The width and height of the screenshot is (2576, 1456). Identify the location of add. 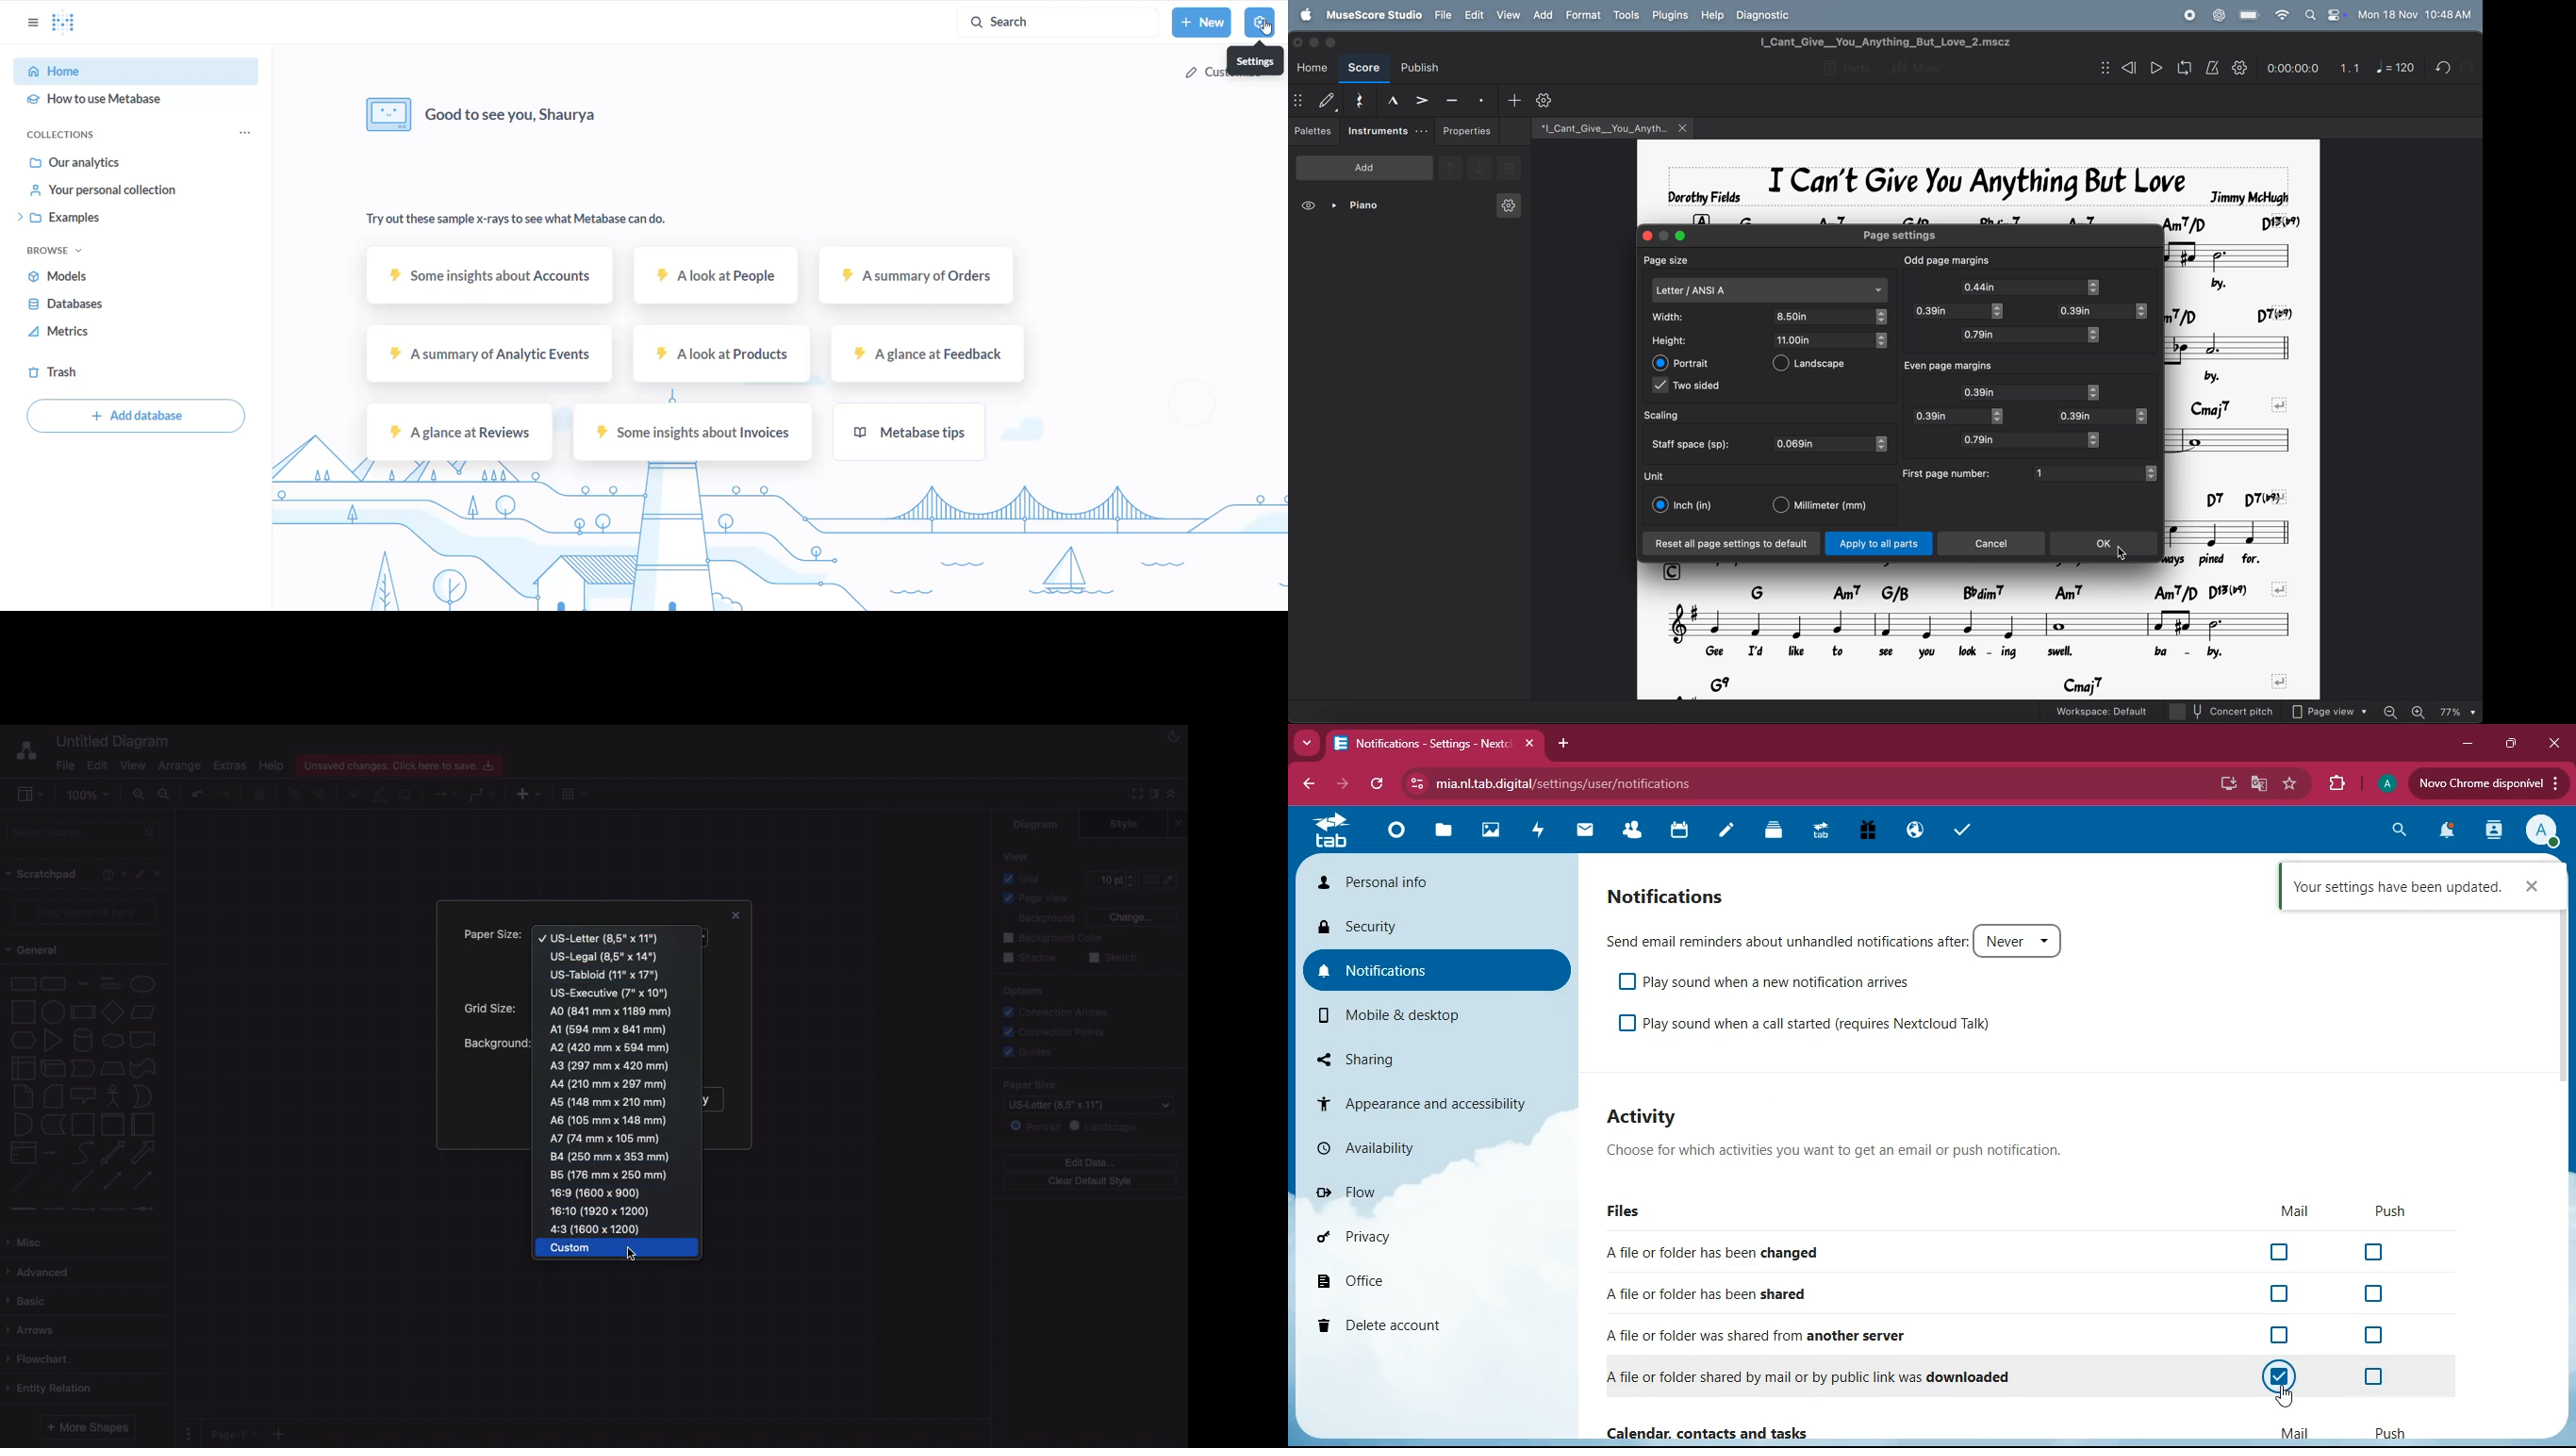
(1514, 99).